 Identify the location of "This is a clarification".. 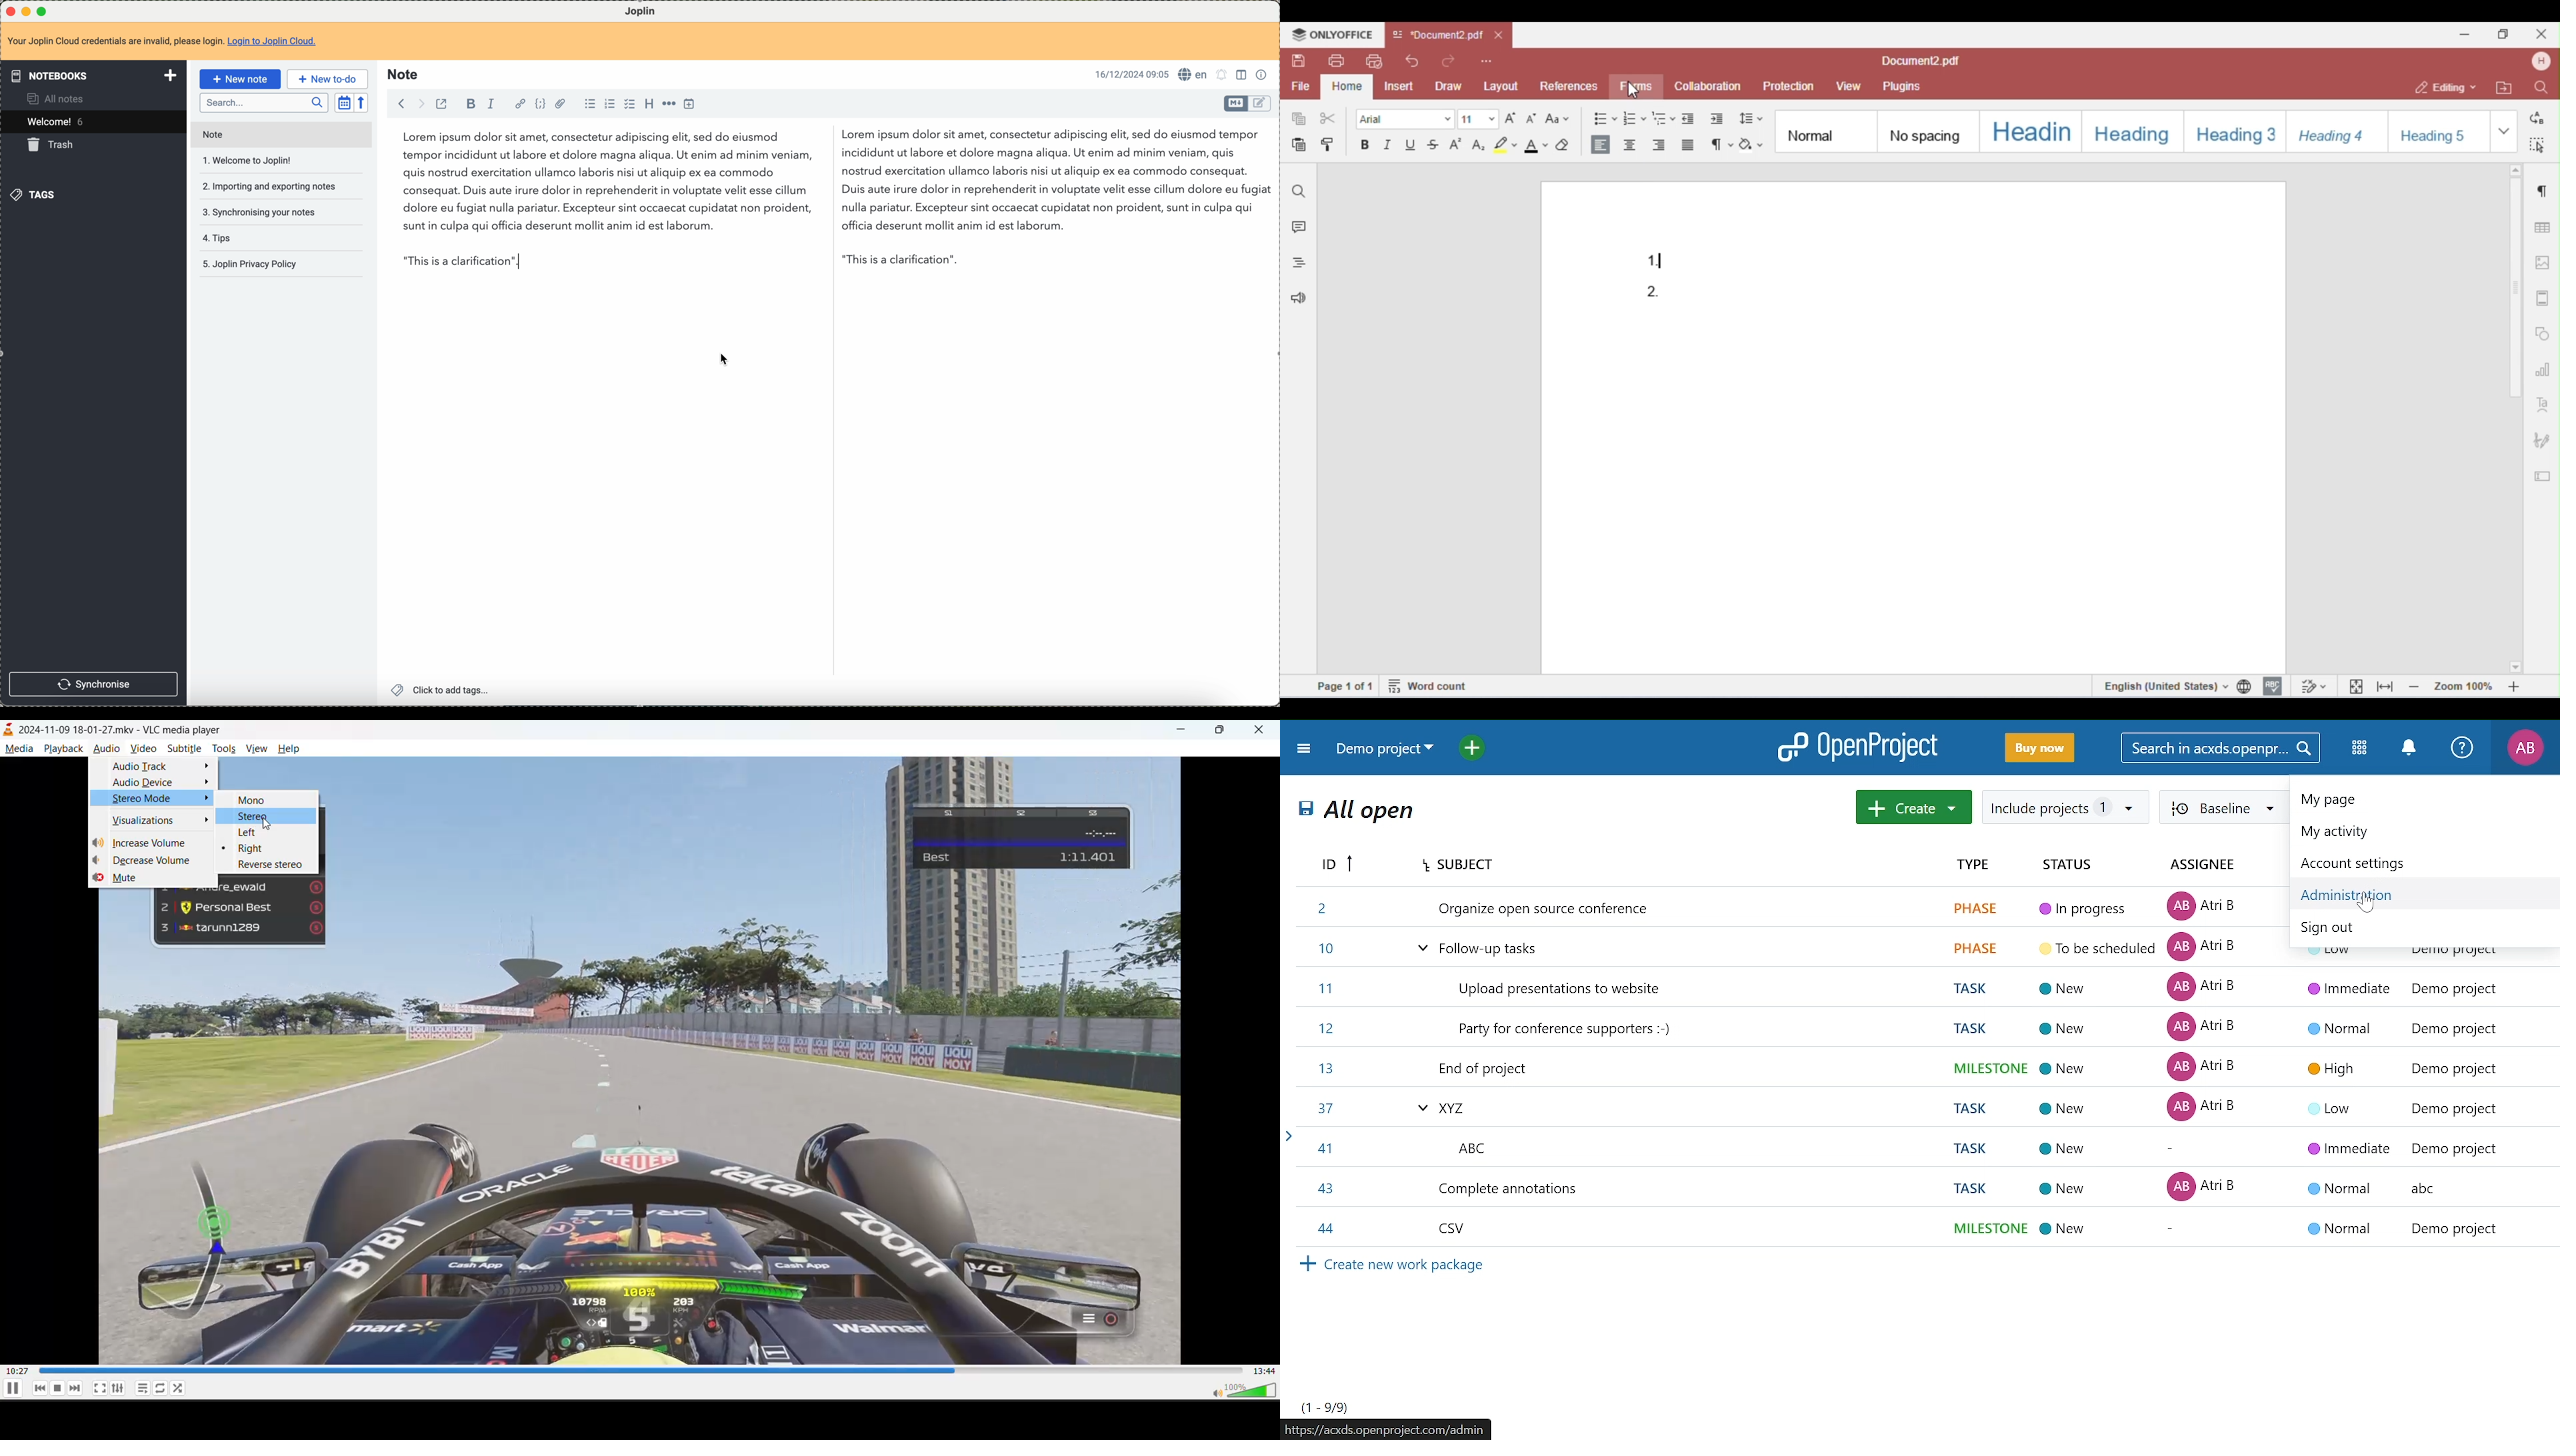
(612, 261).